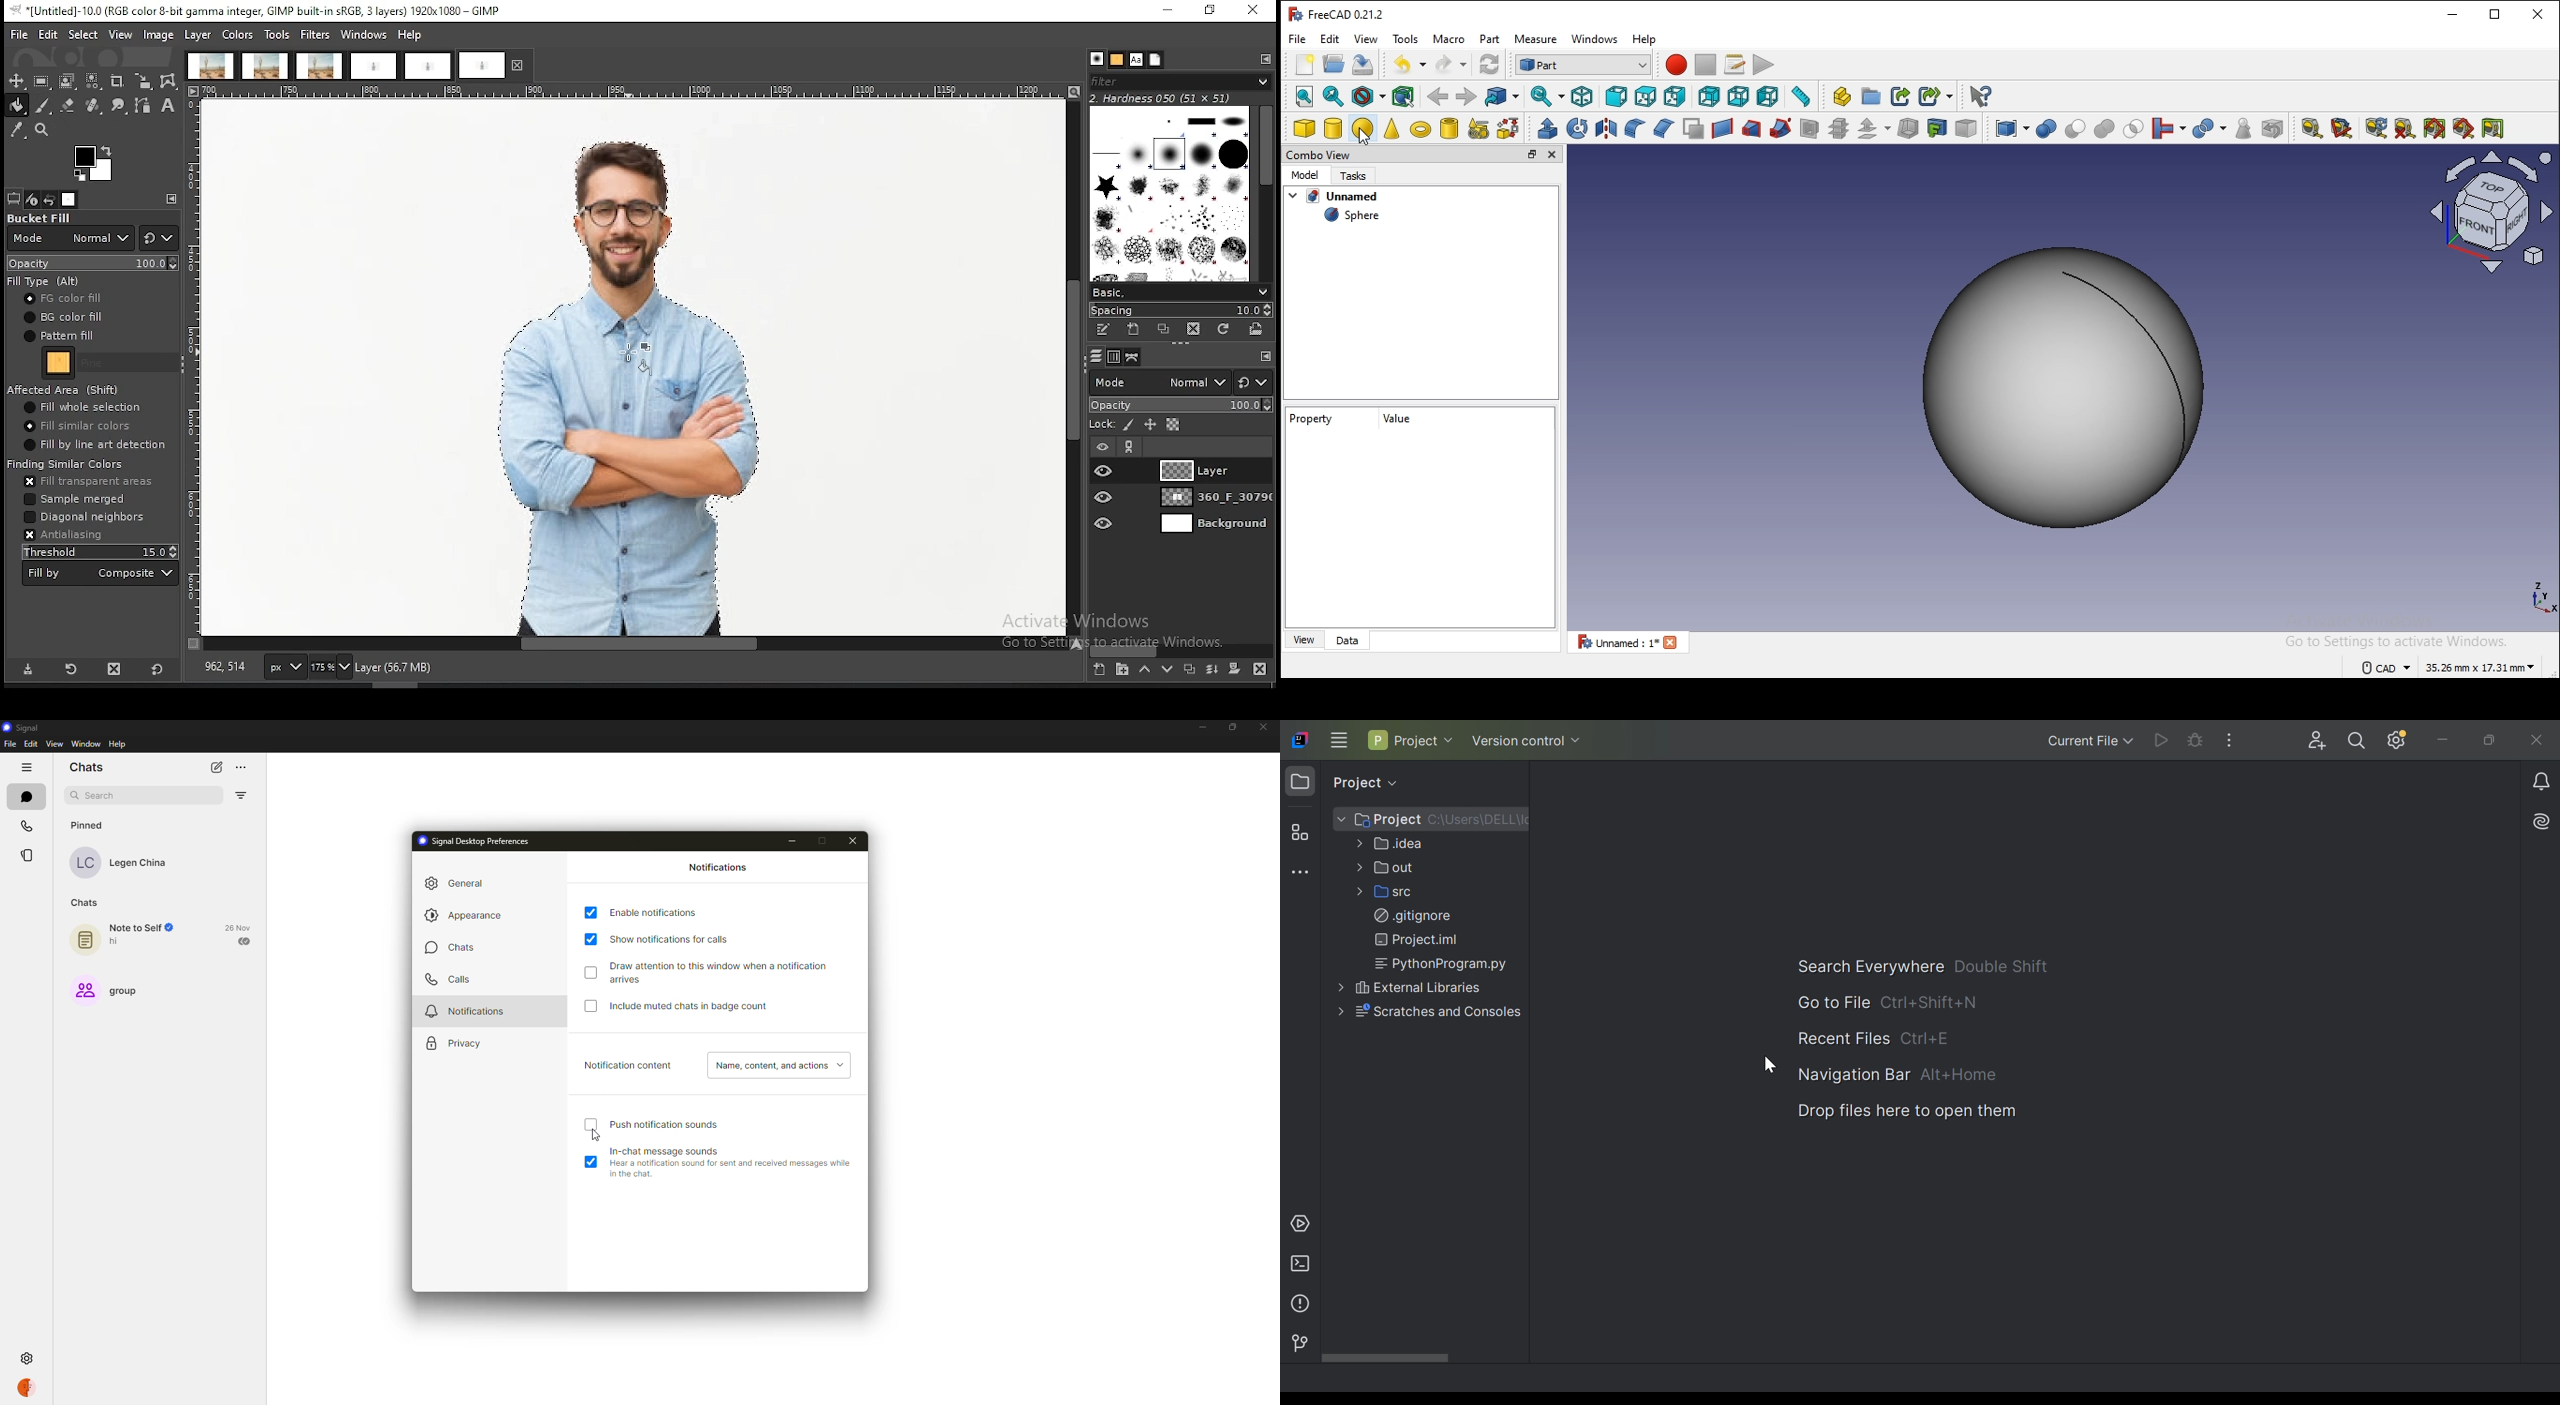  Describe the element at coordinates (2208, 128) in the screenshot. I see `split objects` at that location.